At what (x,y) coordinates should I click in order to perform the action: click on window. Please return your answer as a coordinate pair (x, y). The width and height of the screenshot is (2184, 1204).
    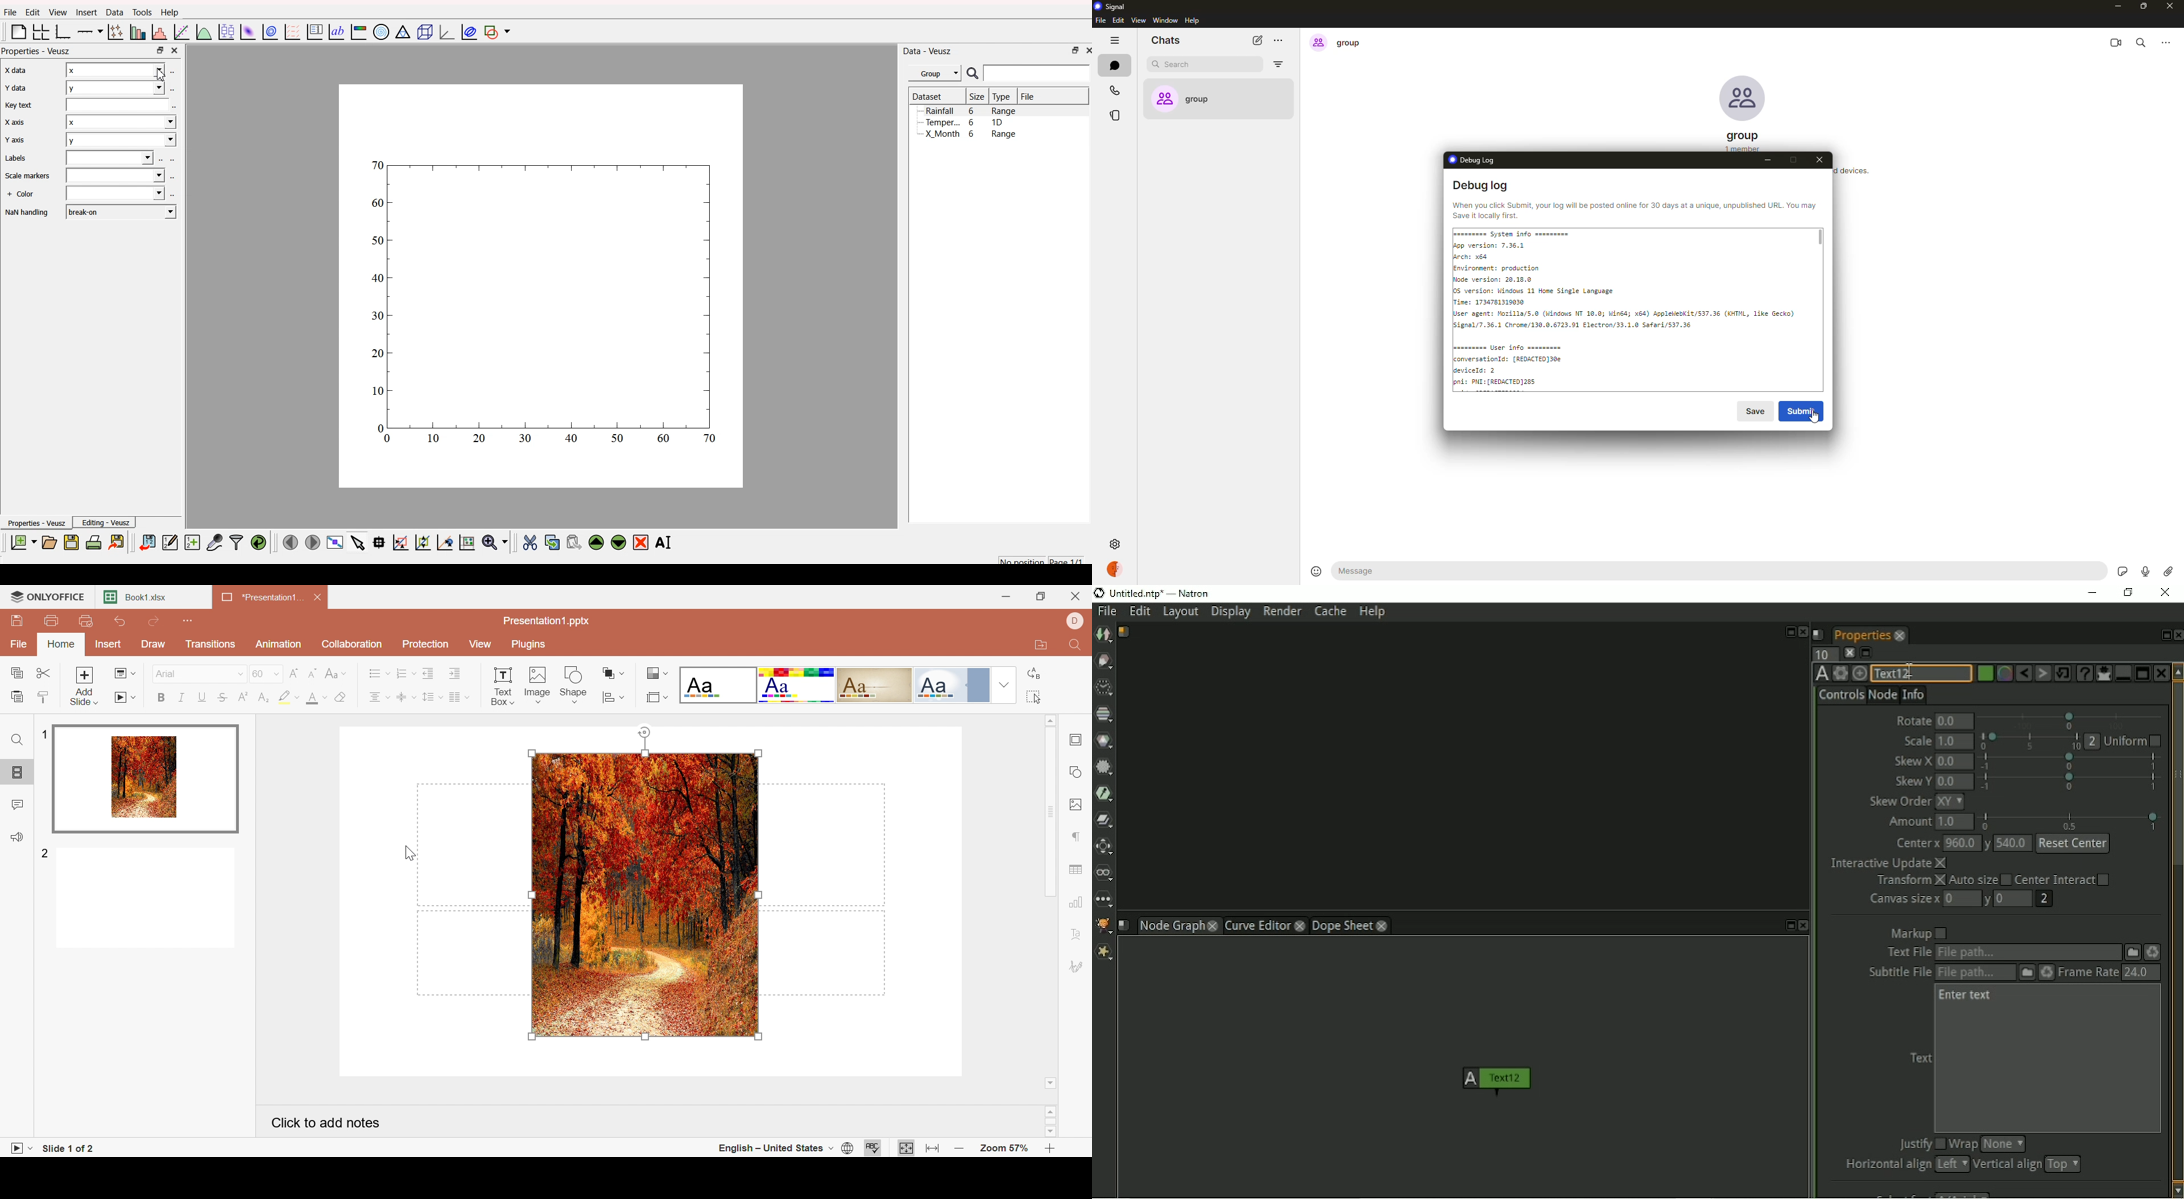
    Looking at the image, I should click on (1166, 21).